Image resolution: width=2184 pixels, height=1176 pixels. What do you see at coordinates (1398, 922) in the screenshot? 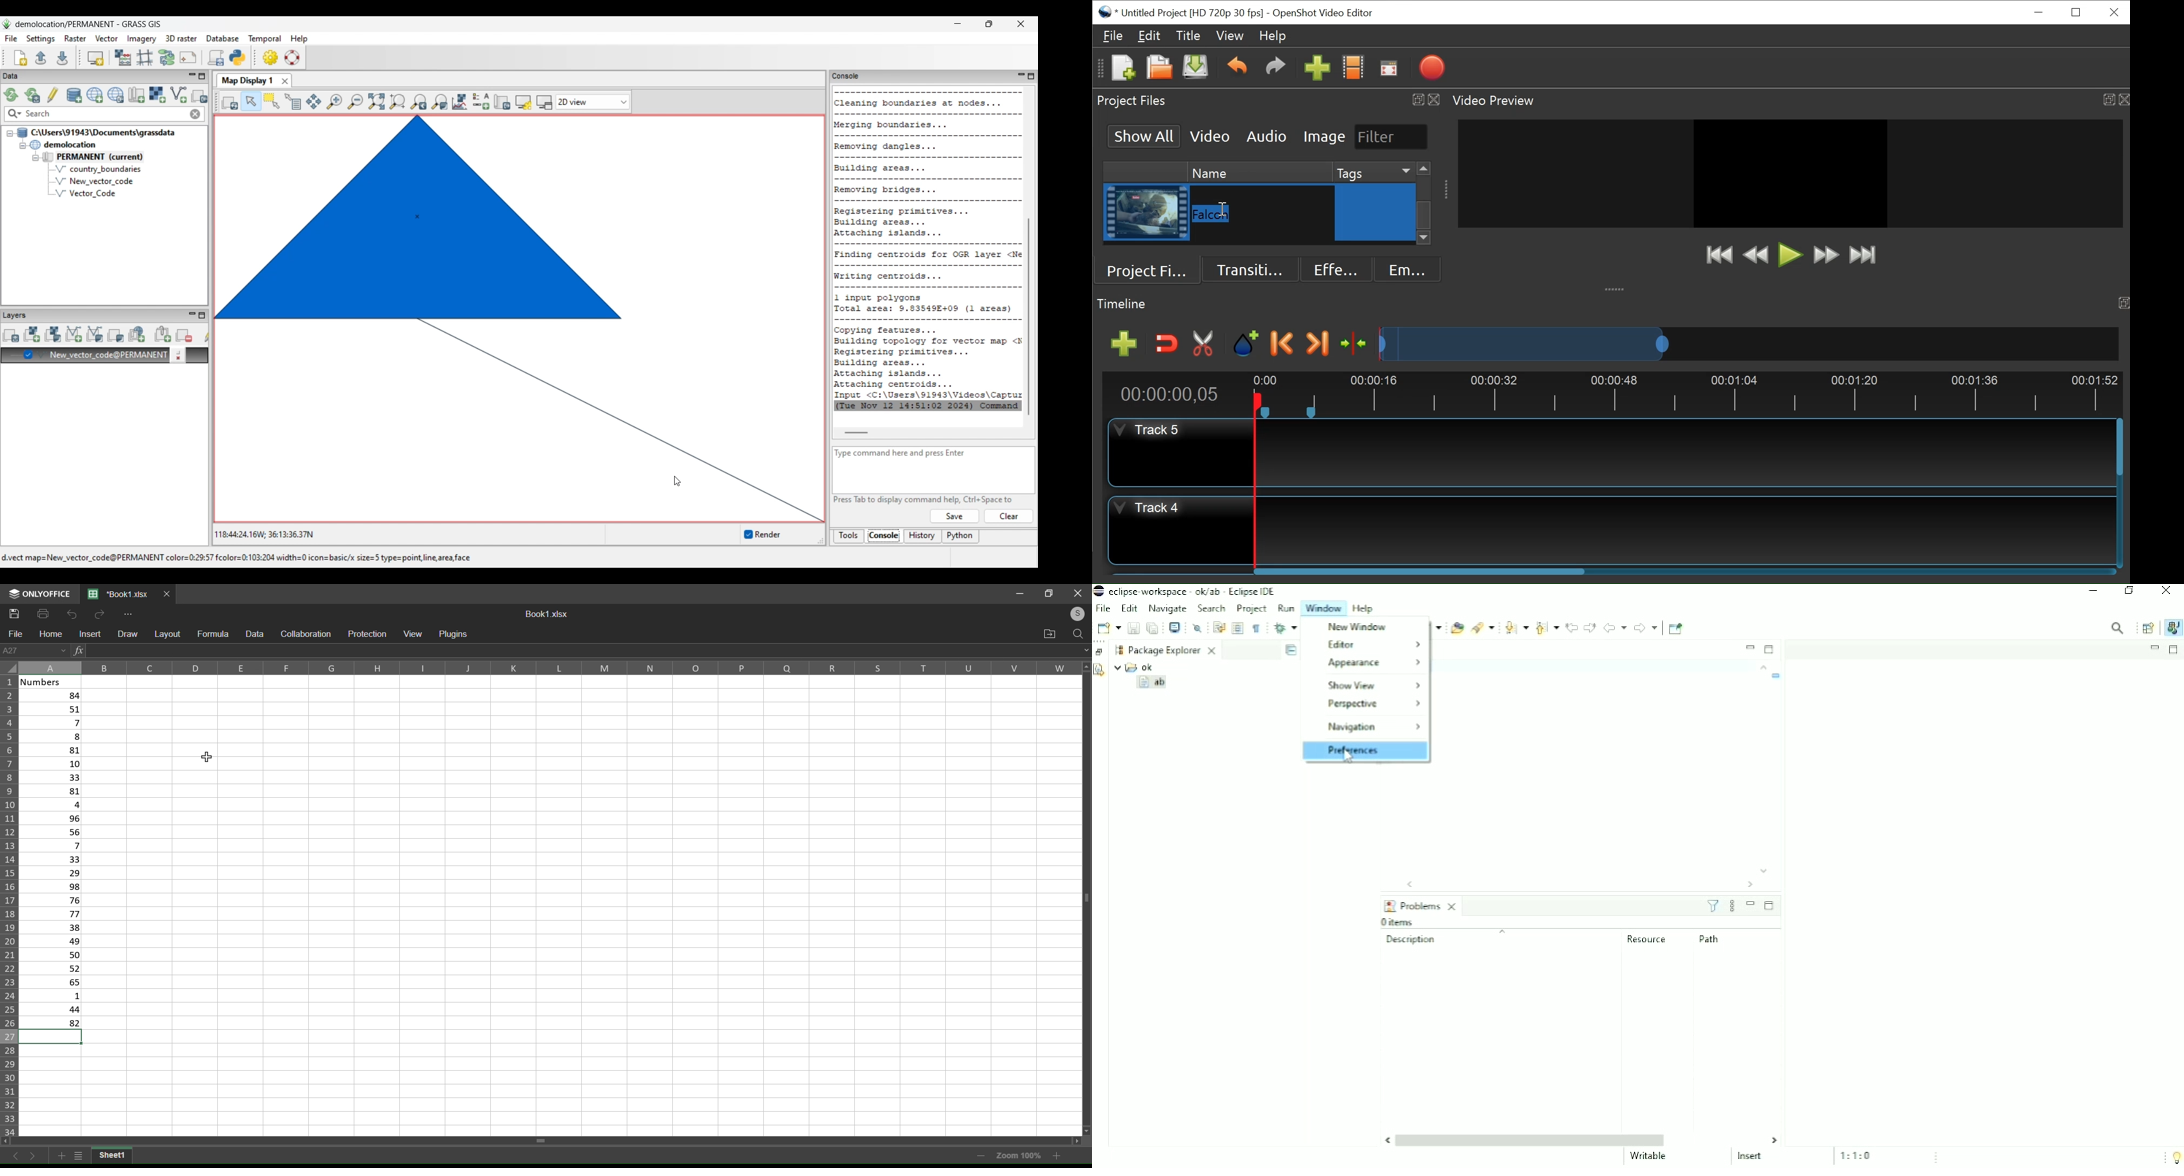
I see `0 items` at bounding box center [1398, 922].